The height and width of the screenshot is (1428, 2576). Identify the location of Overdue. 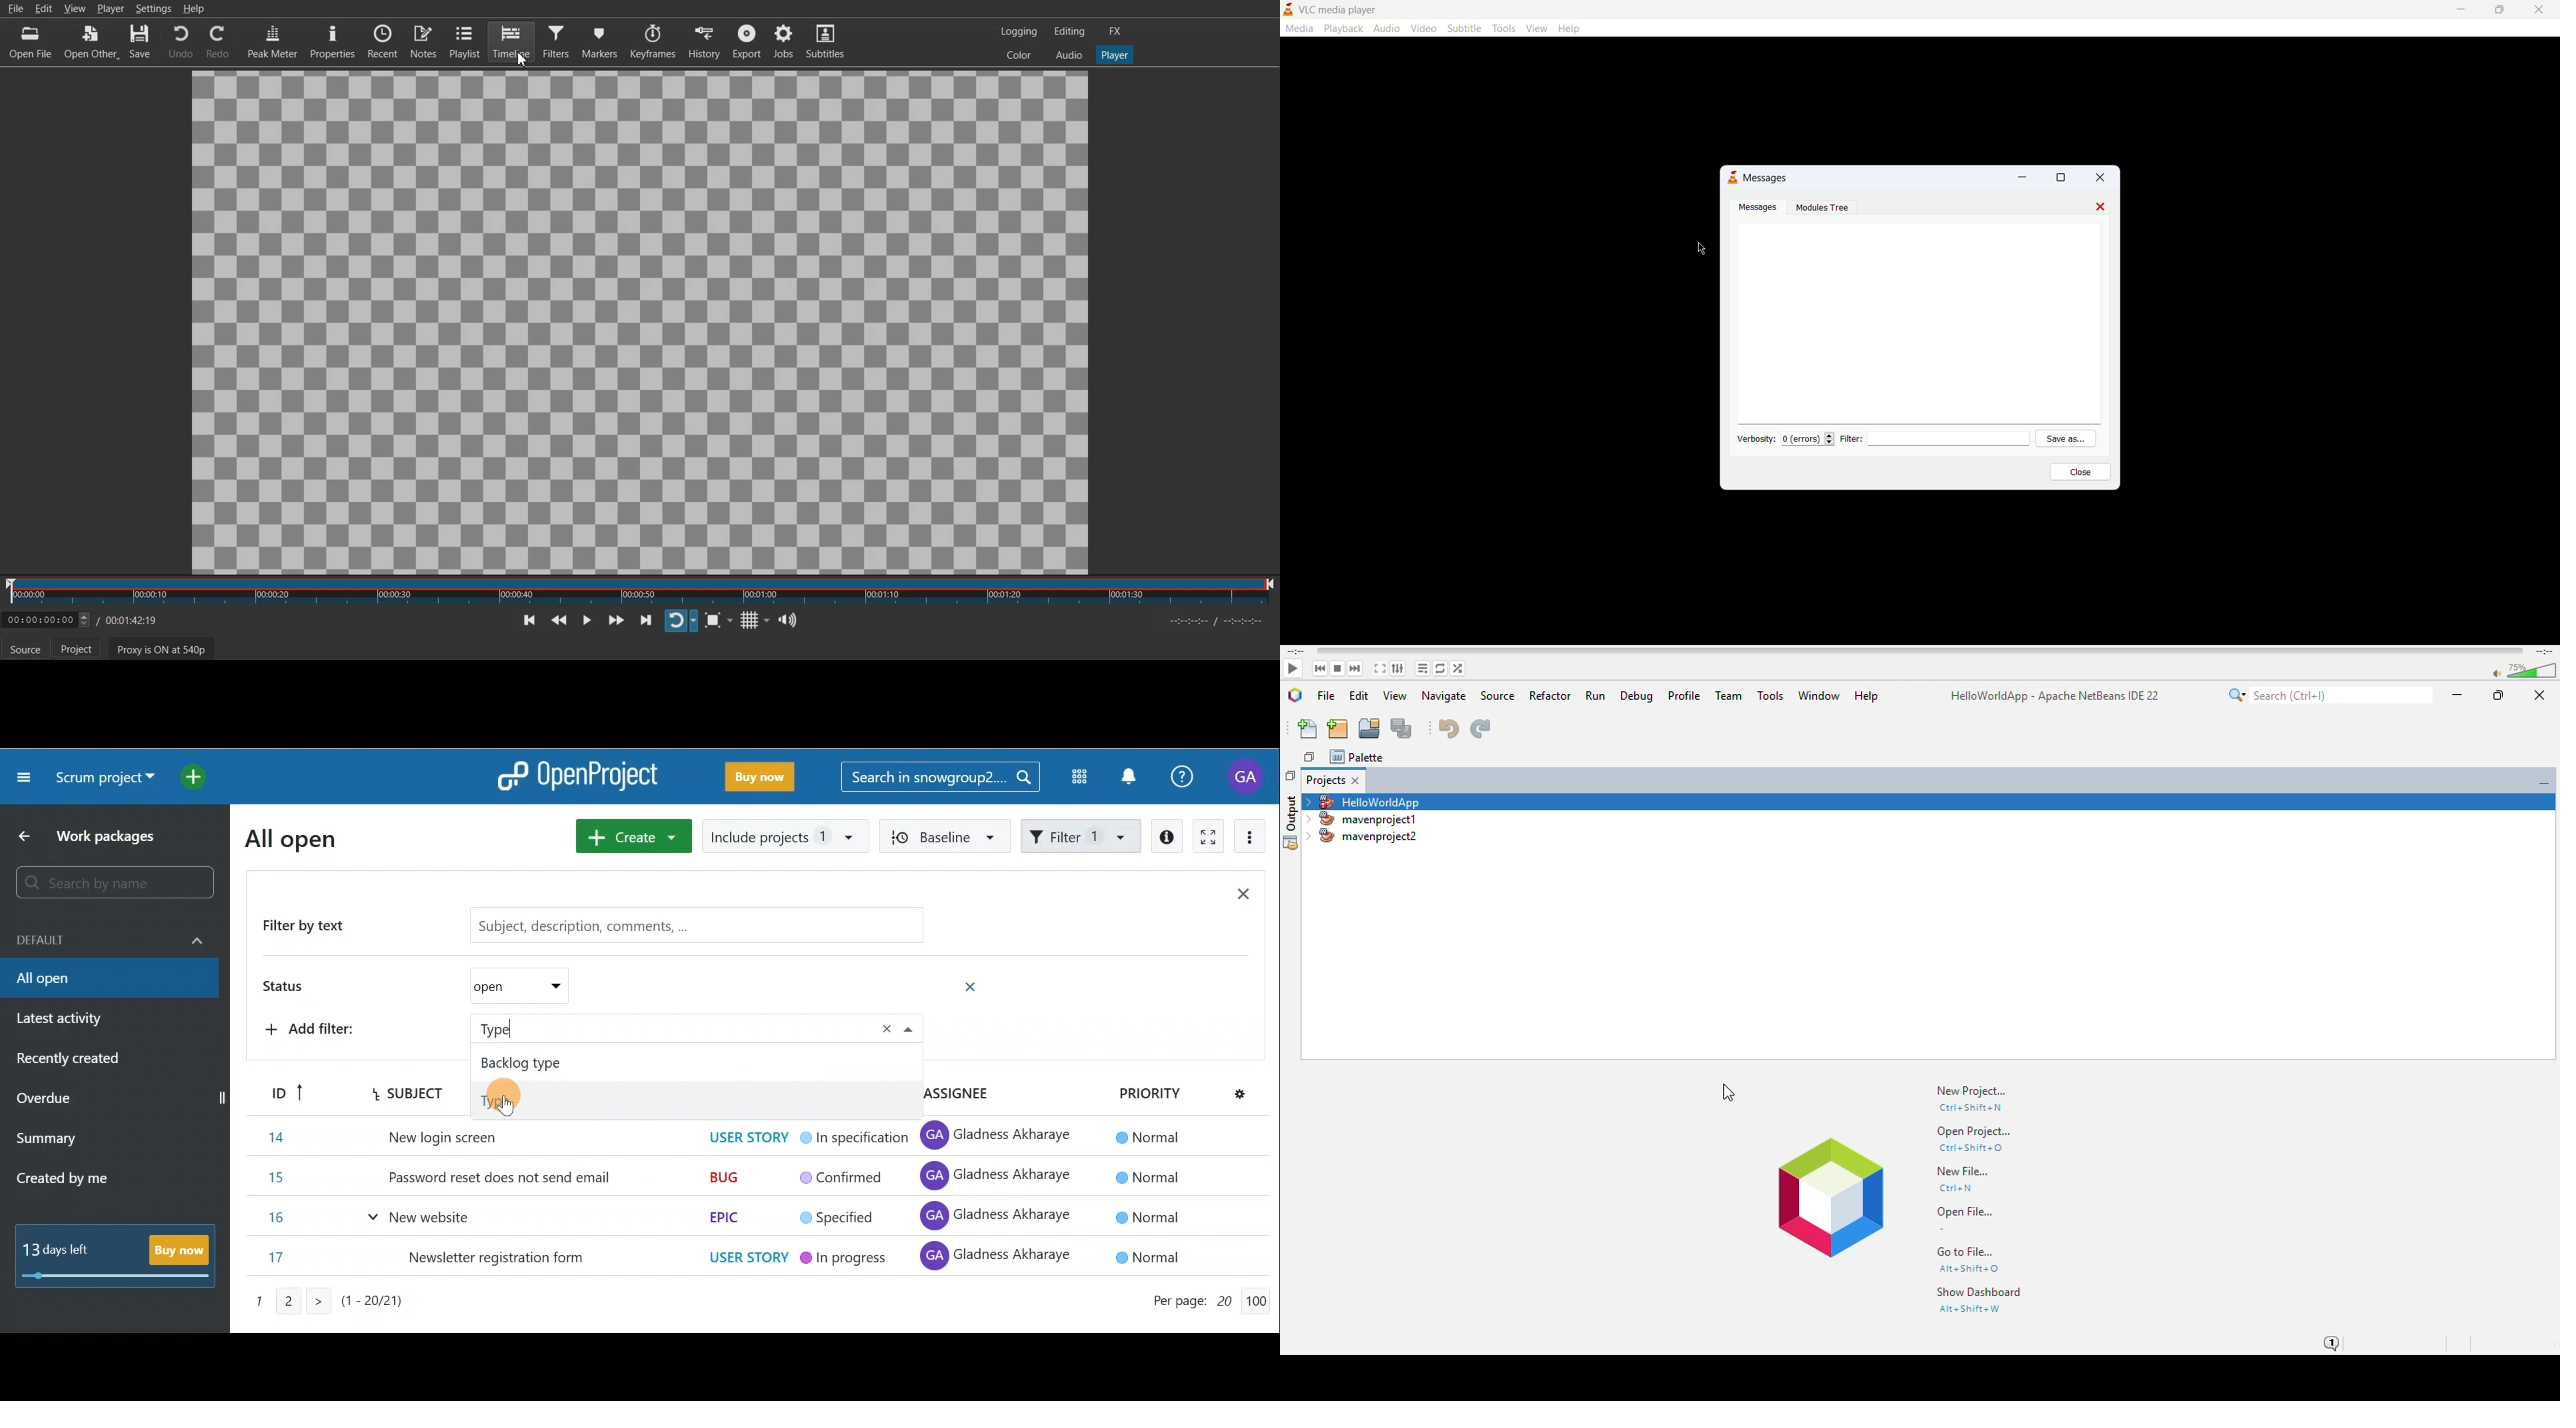
(46, 1100).